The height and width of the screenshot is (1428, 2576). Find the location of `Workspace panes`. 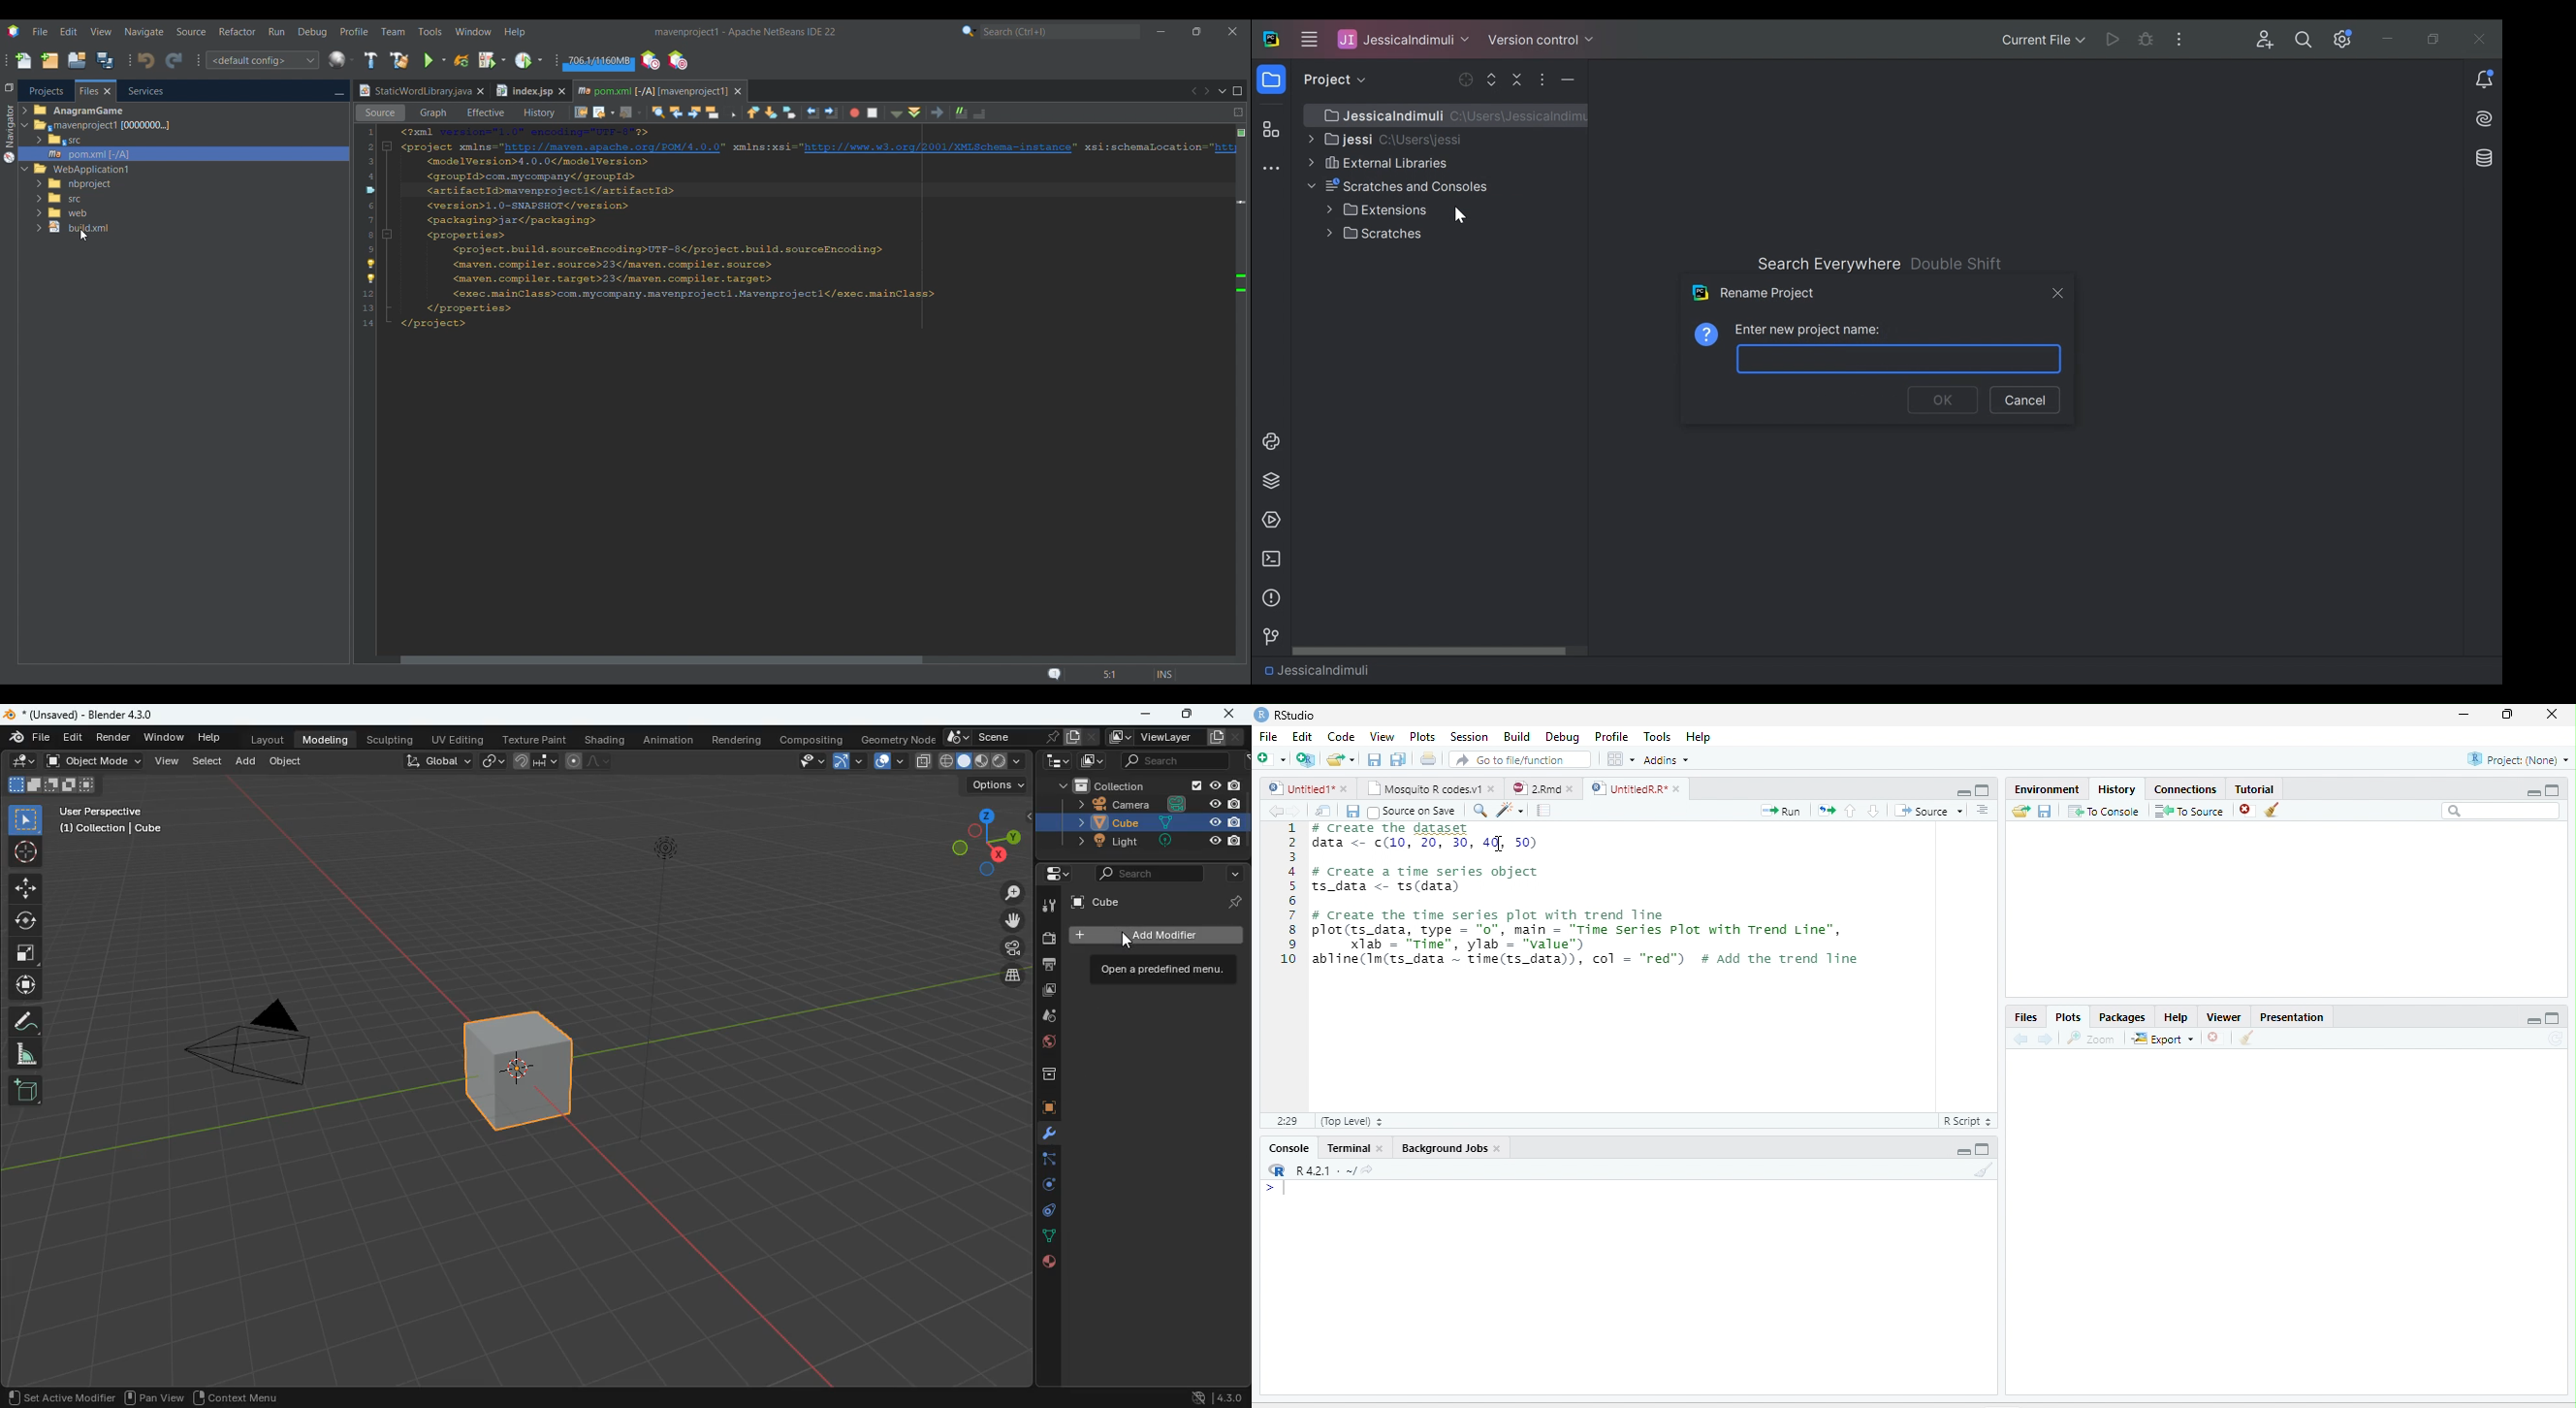

Workspace panes is located at coordinates (1619, 758).